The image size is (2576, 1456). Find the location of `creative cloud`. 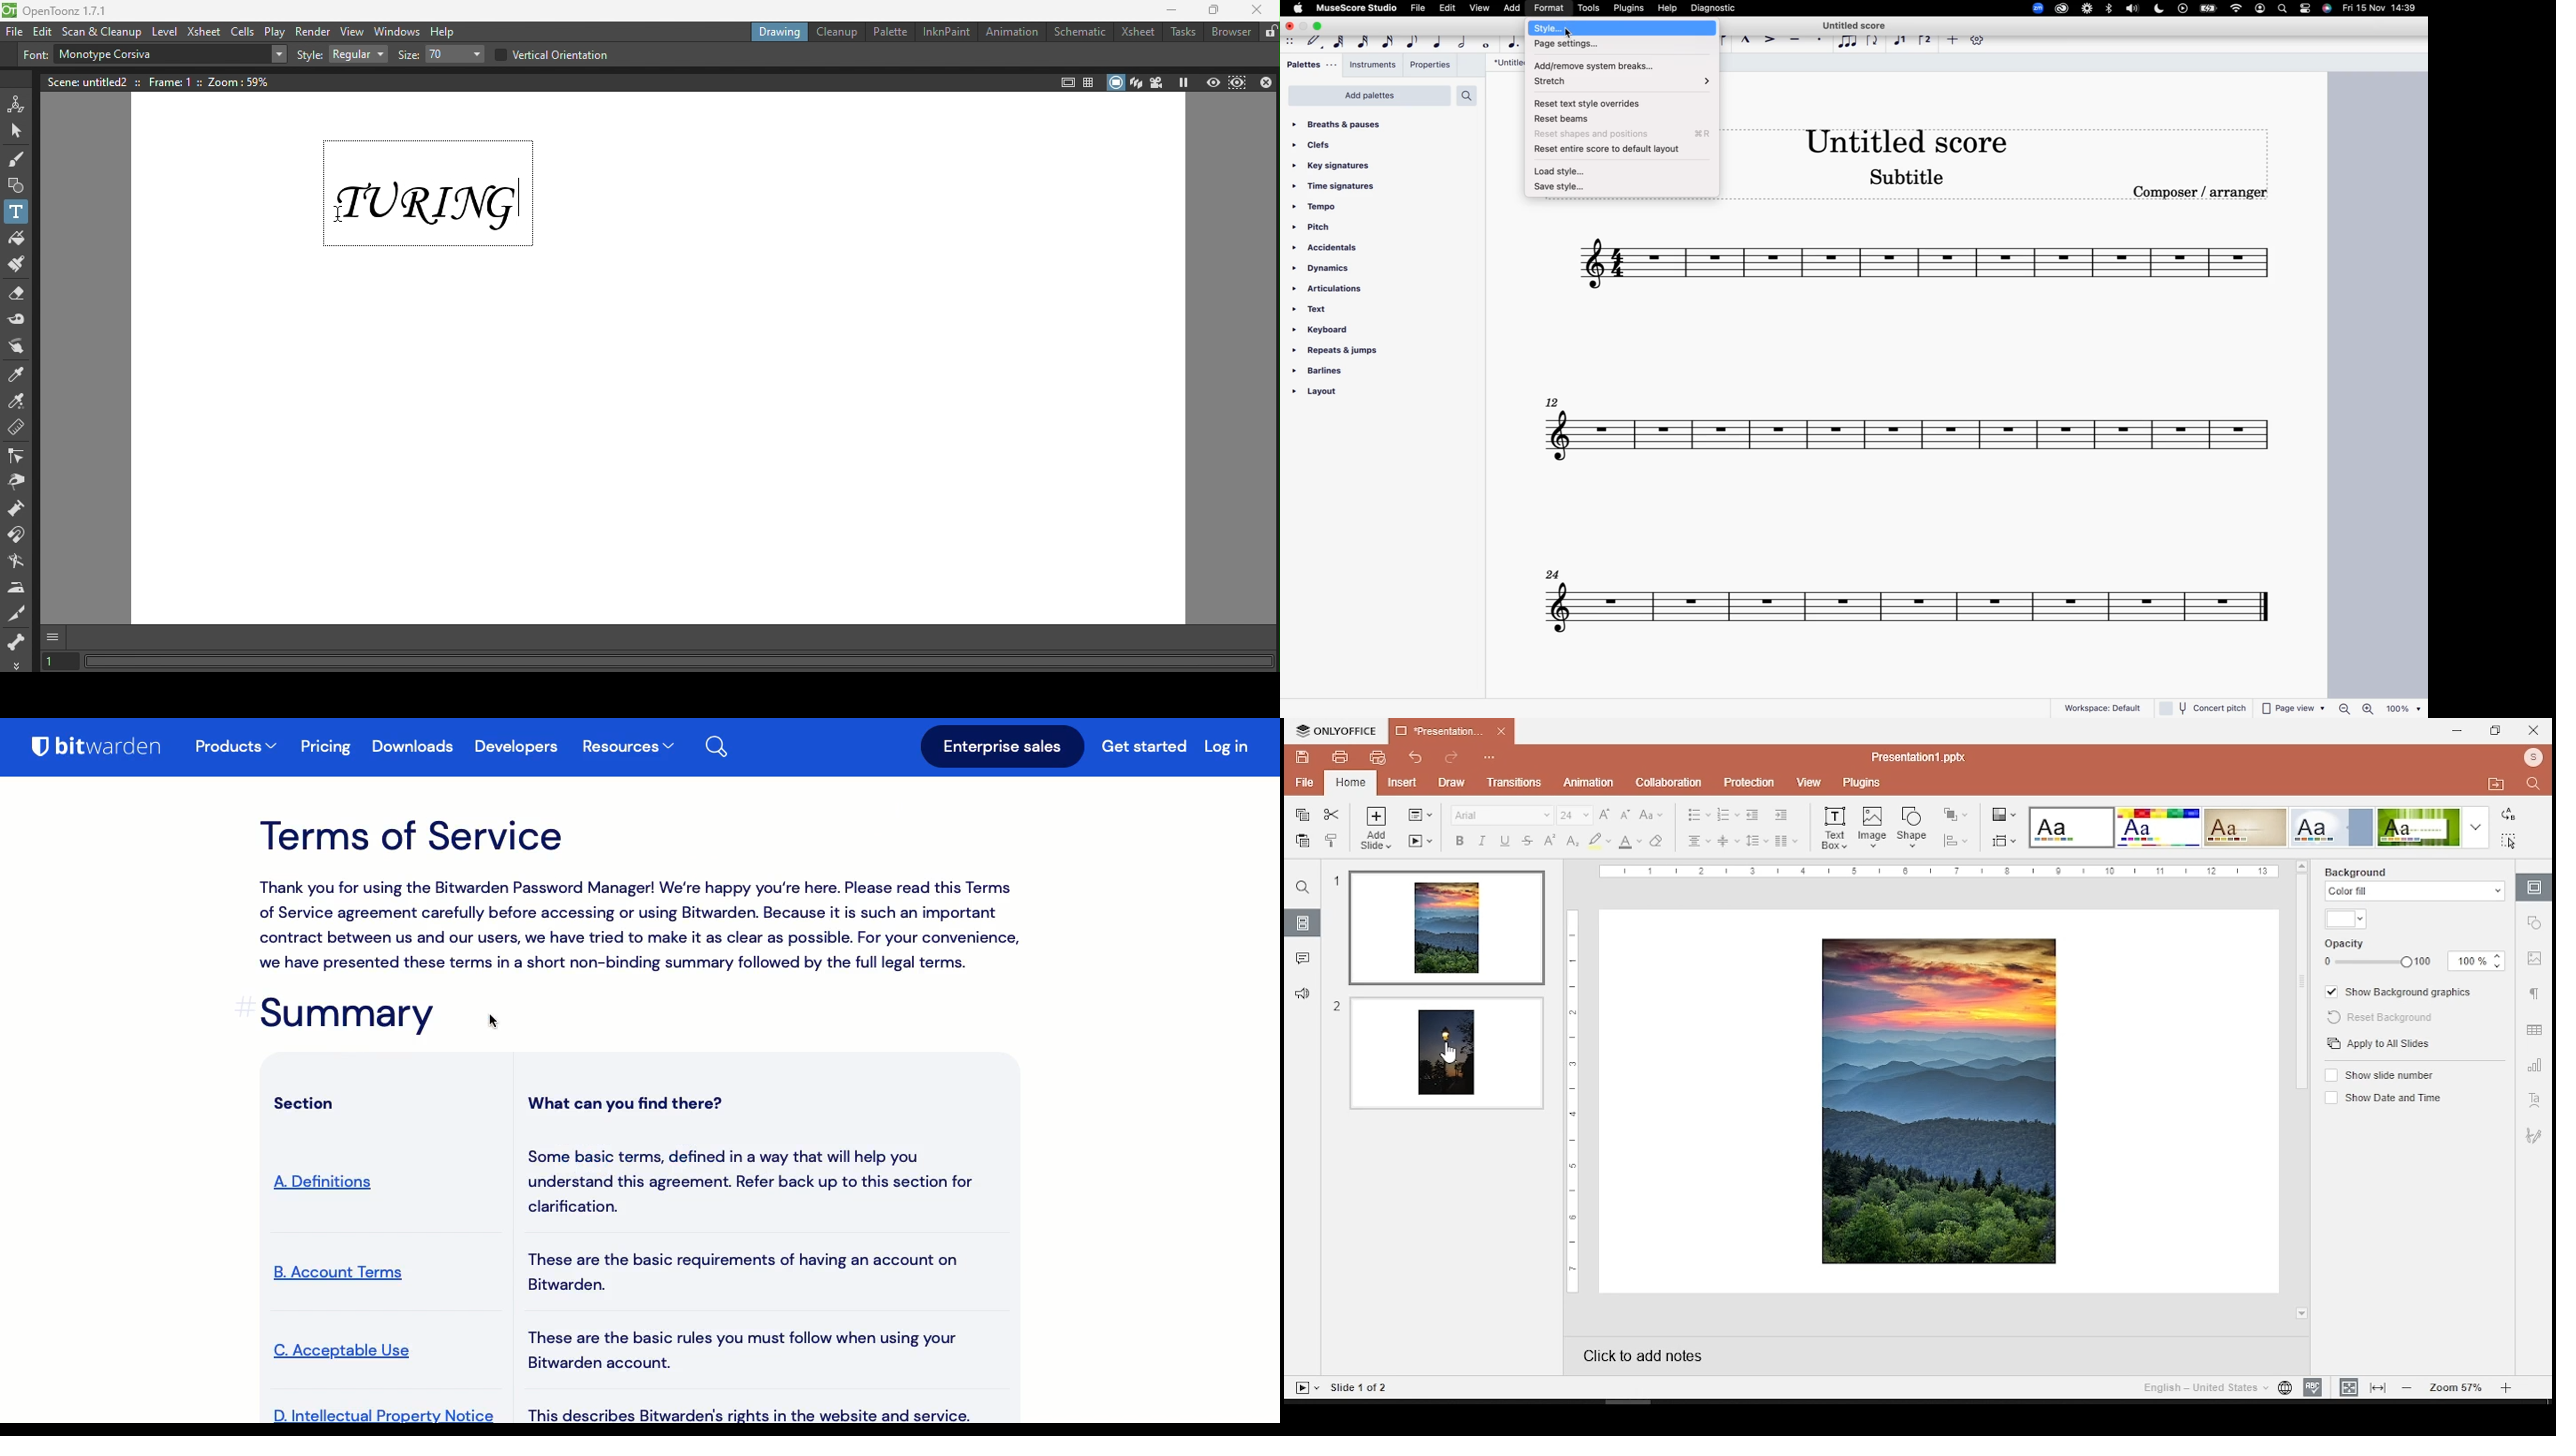

creative cloud is located at coordinates (2064, 8).